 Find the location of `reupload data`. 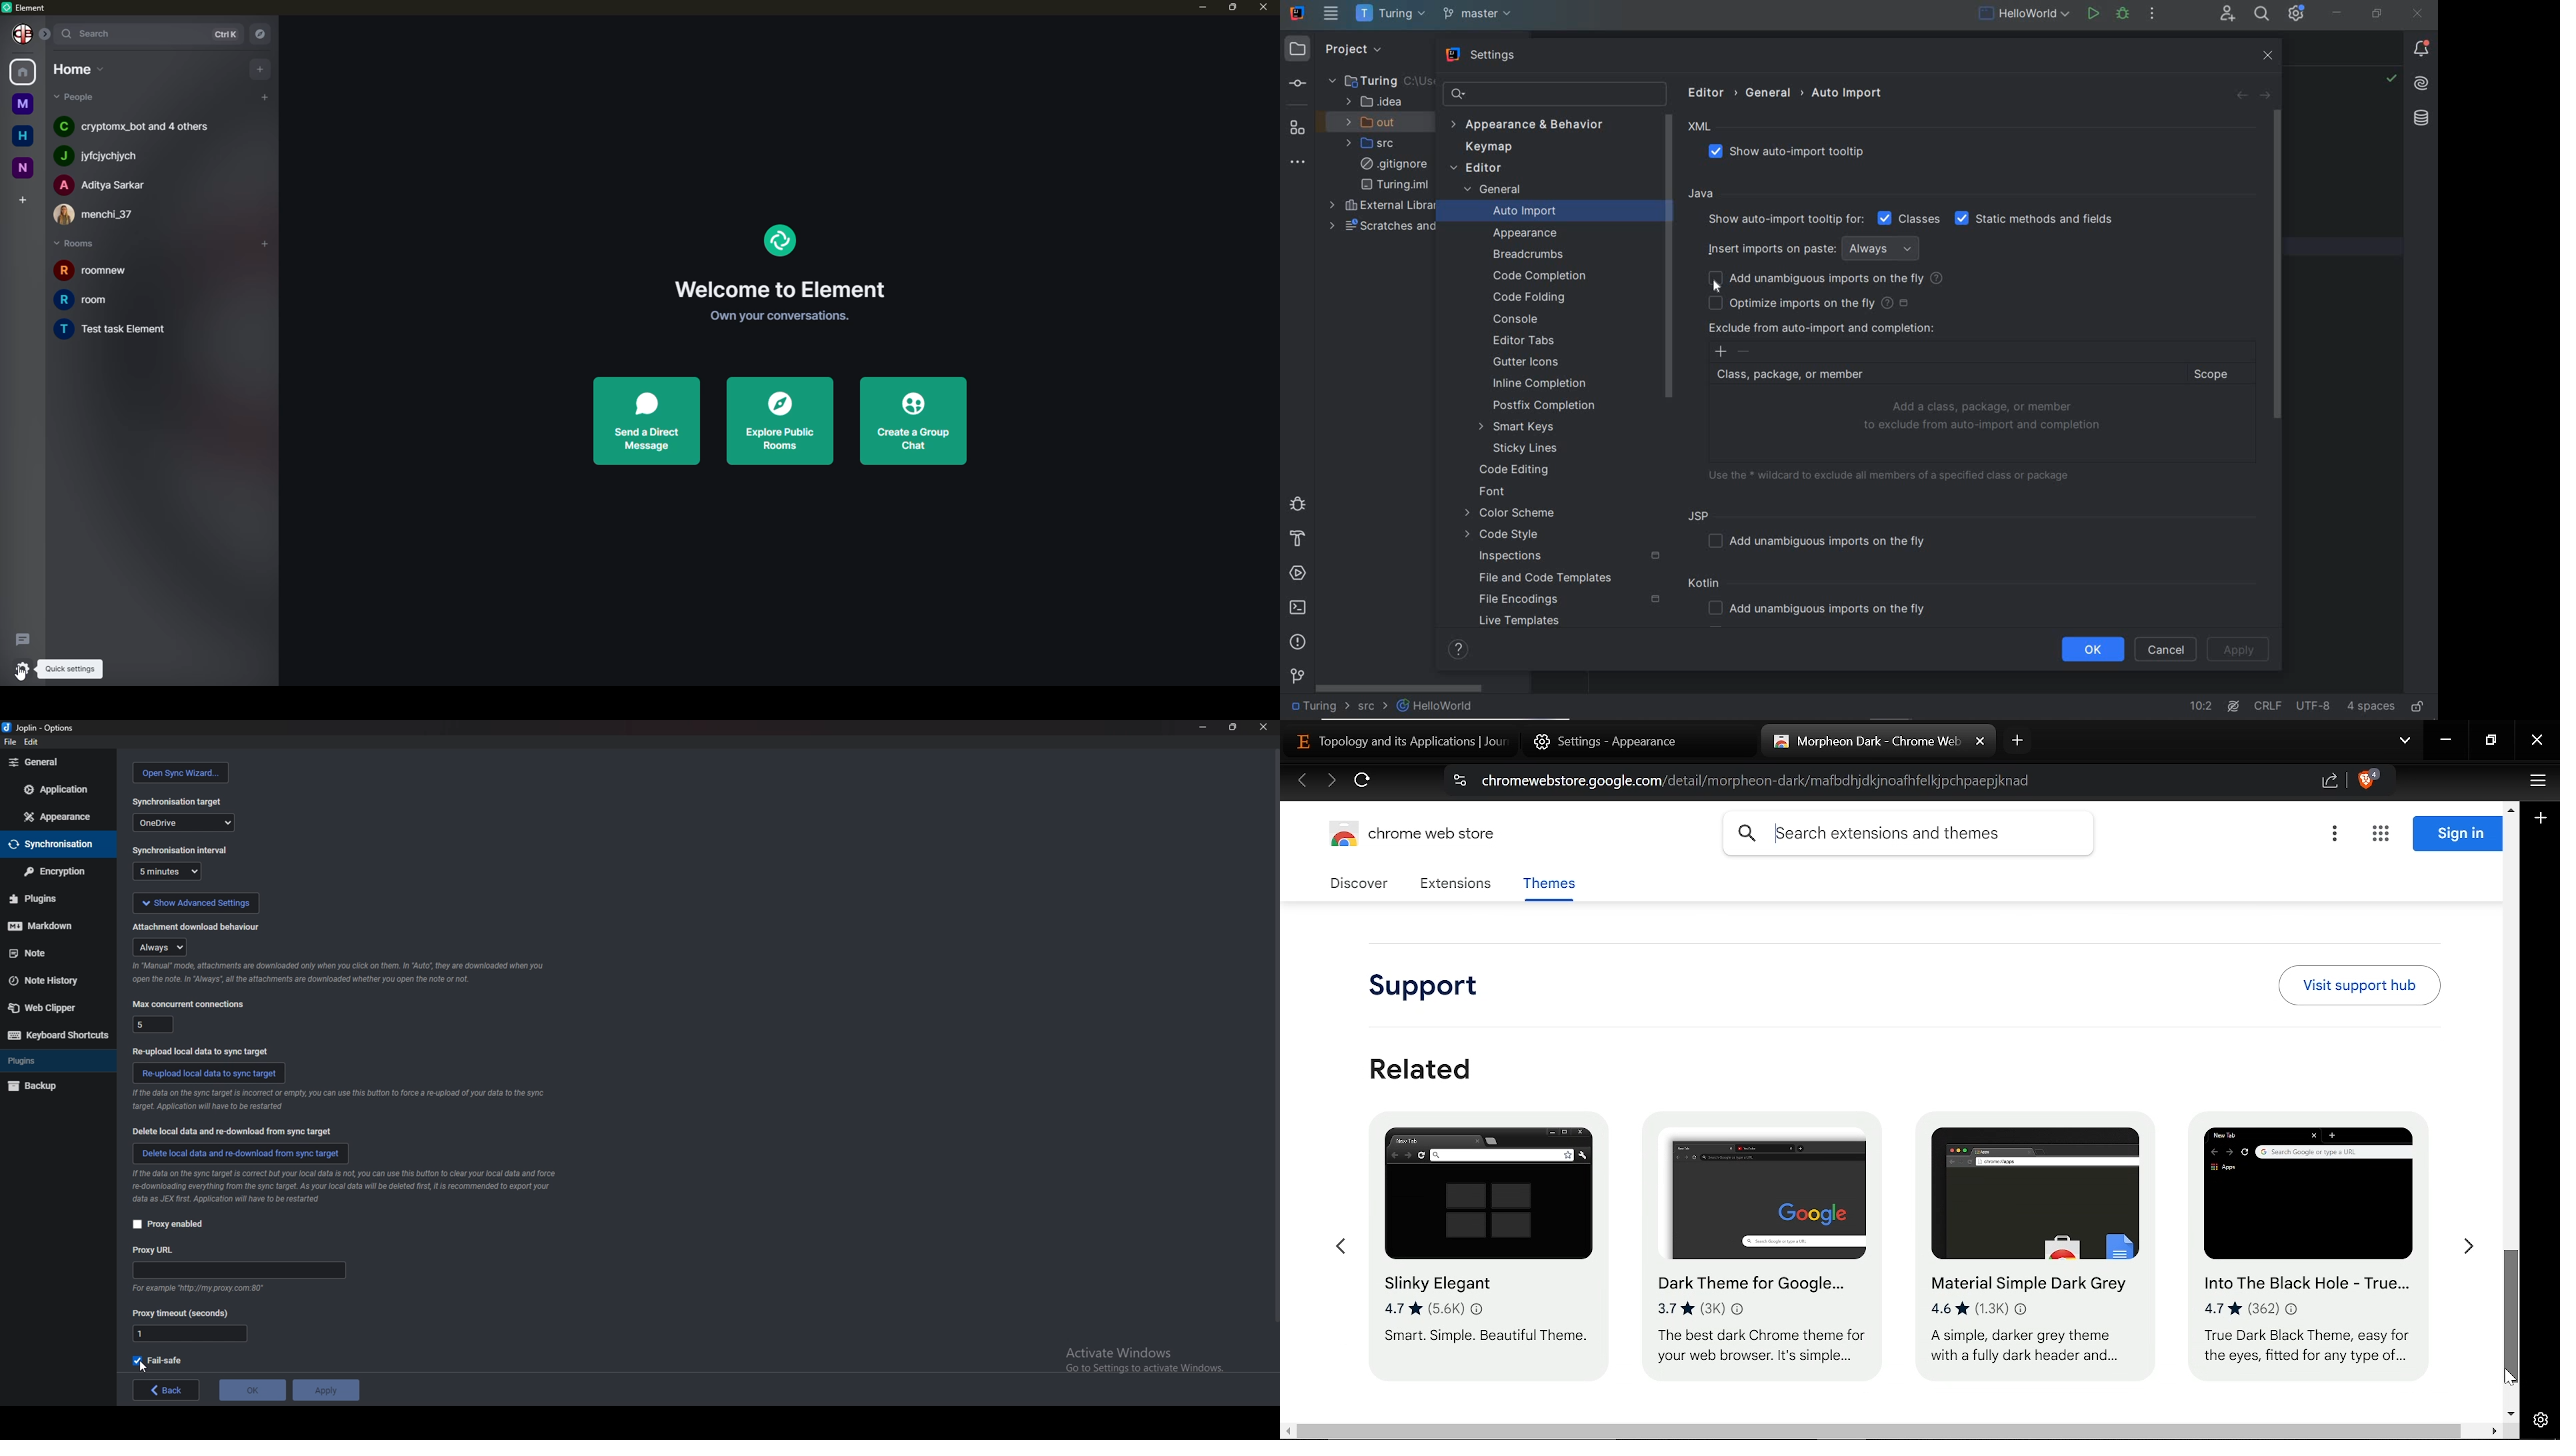

reupload data is located at coordinates (208, 1073).